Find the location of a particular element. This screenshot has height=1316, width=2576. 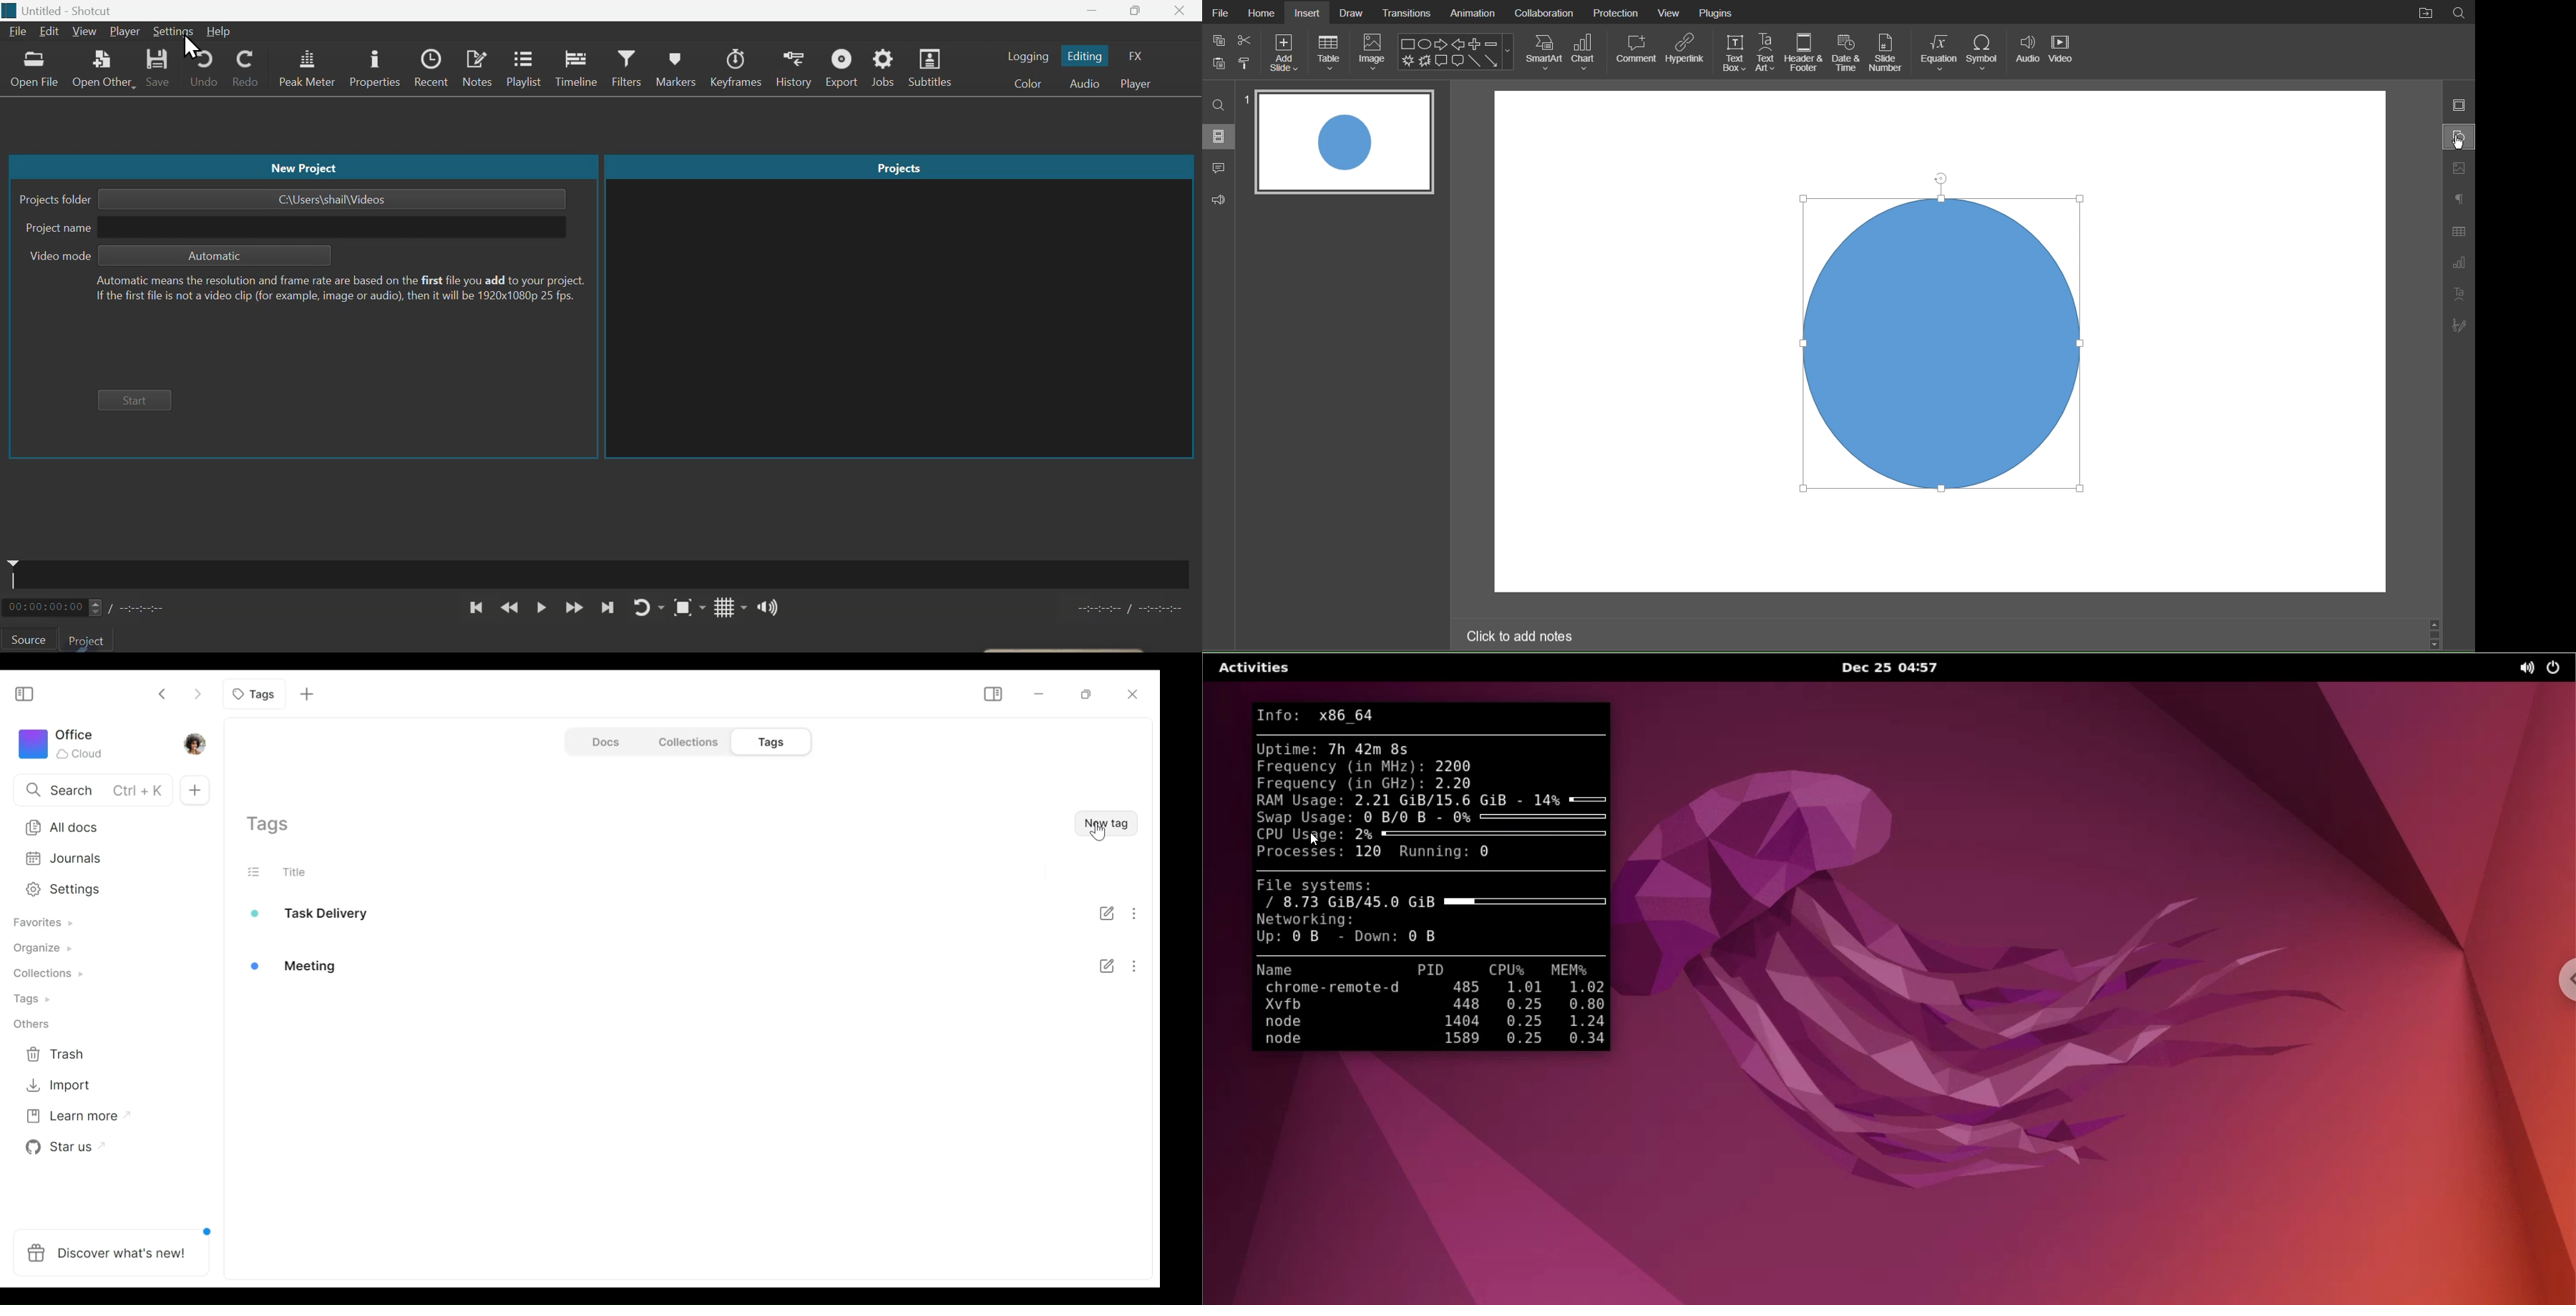

Show/Hide Sidebar is located at coordinates (993, 695).